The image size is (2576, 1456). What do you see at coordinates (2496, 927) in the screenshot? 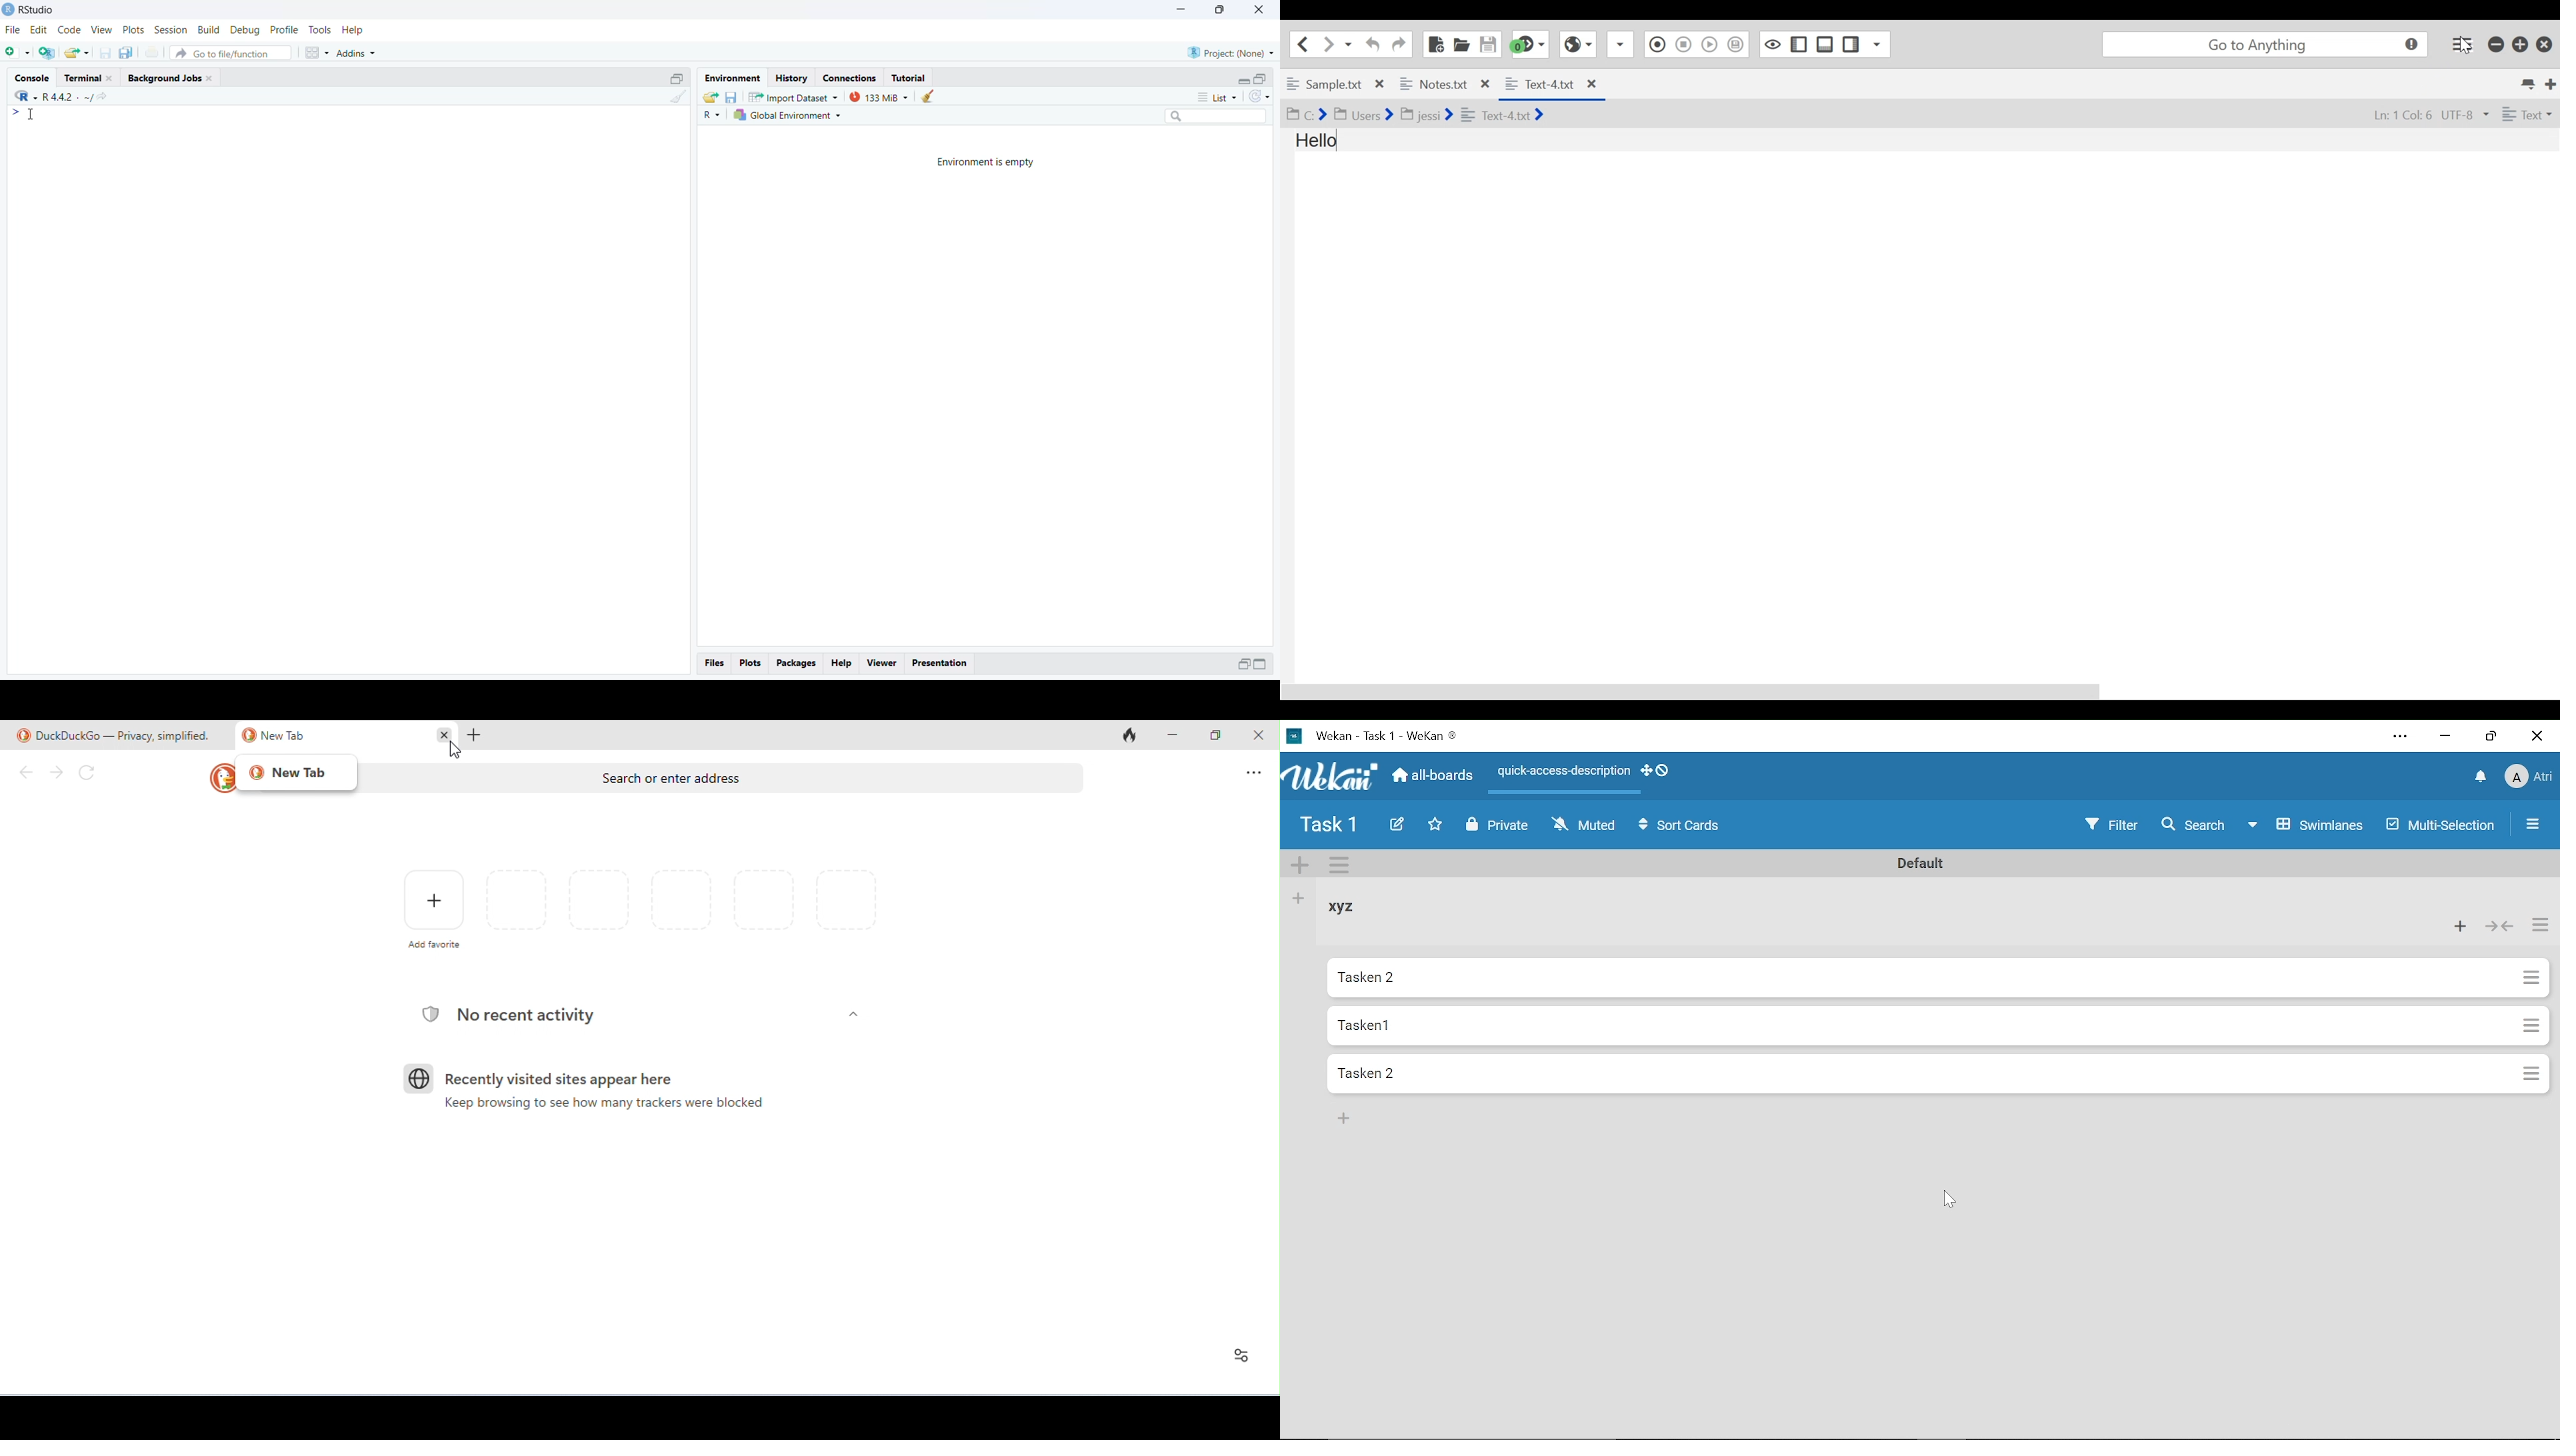
I see `Collapse` at bounding box center [2496, 927].